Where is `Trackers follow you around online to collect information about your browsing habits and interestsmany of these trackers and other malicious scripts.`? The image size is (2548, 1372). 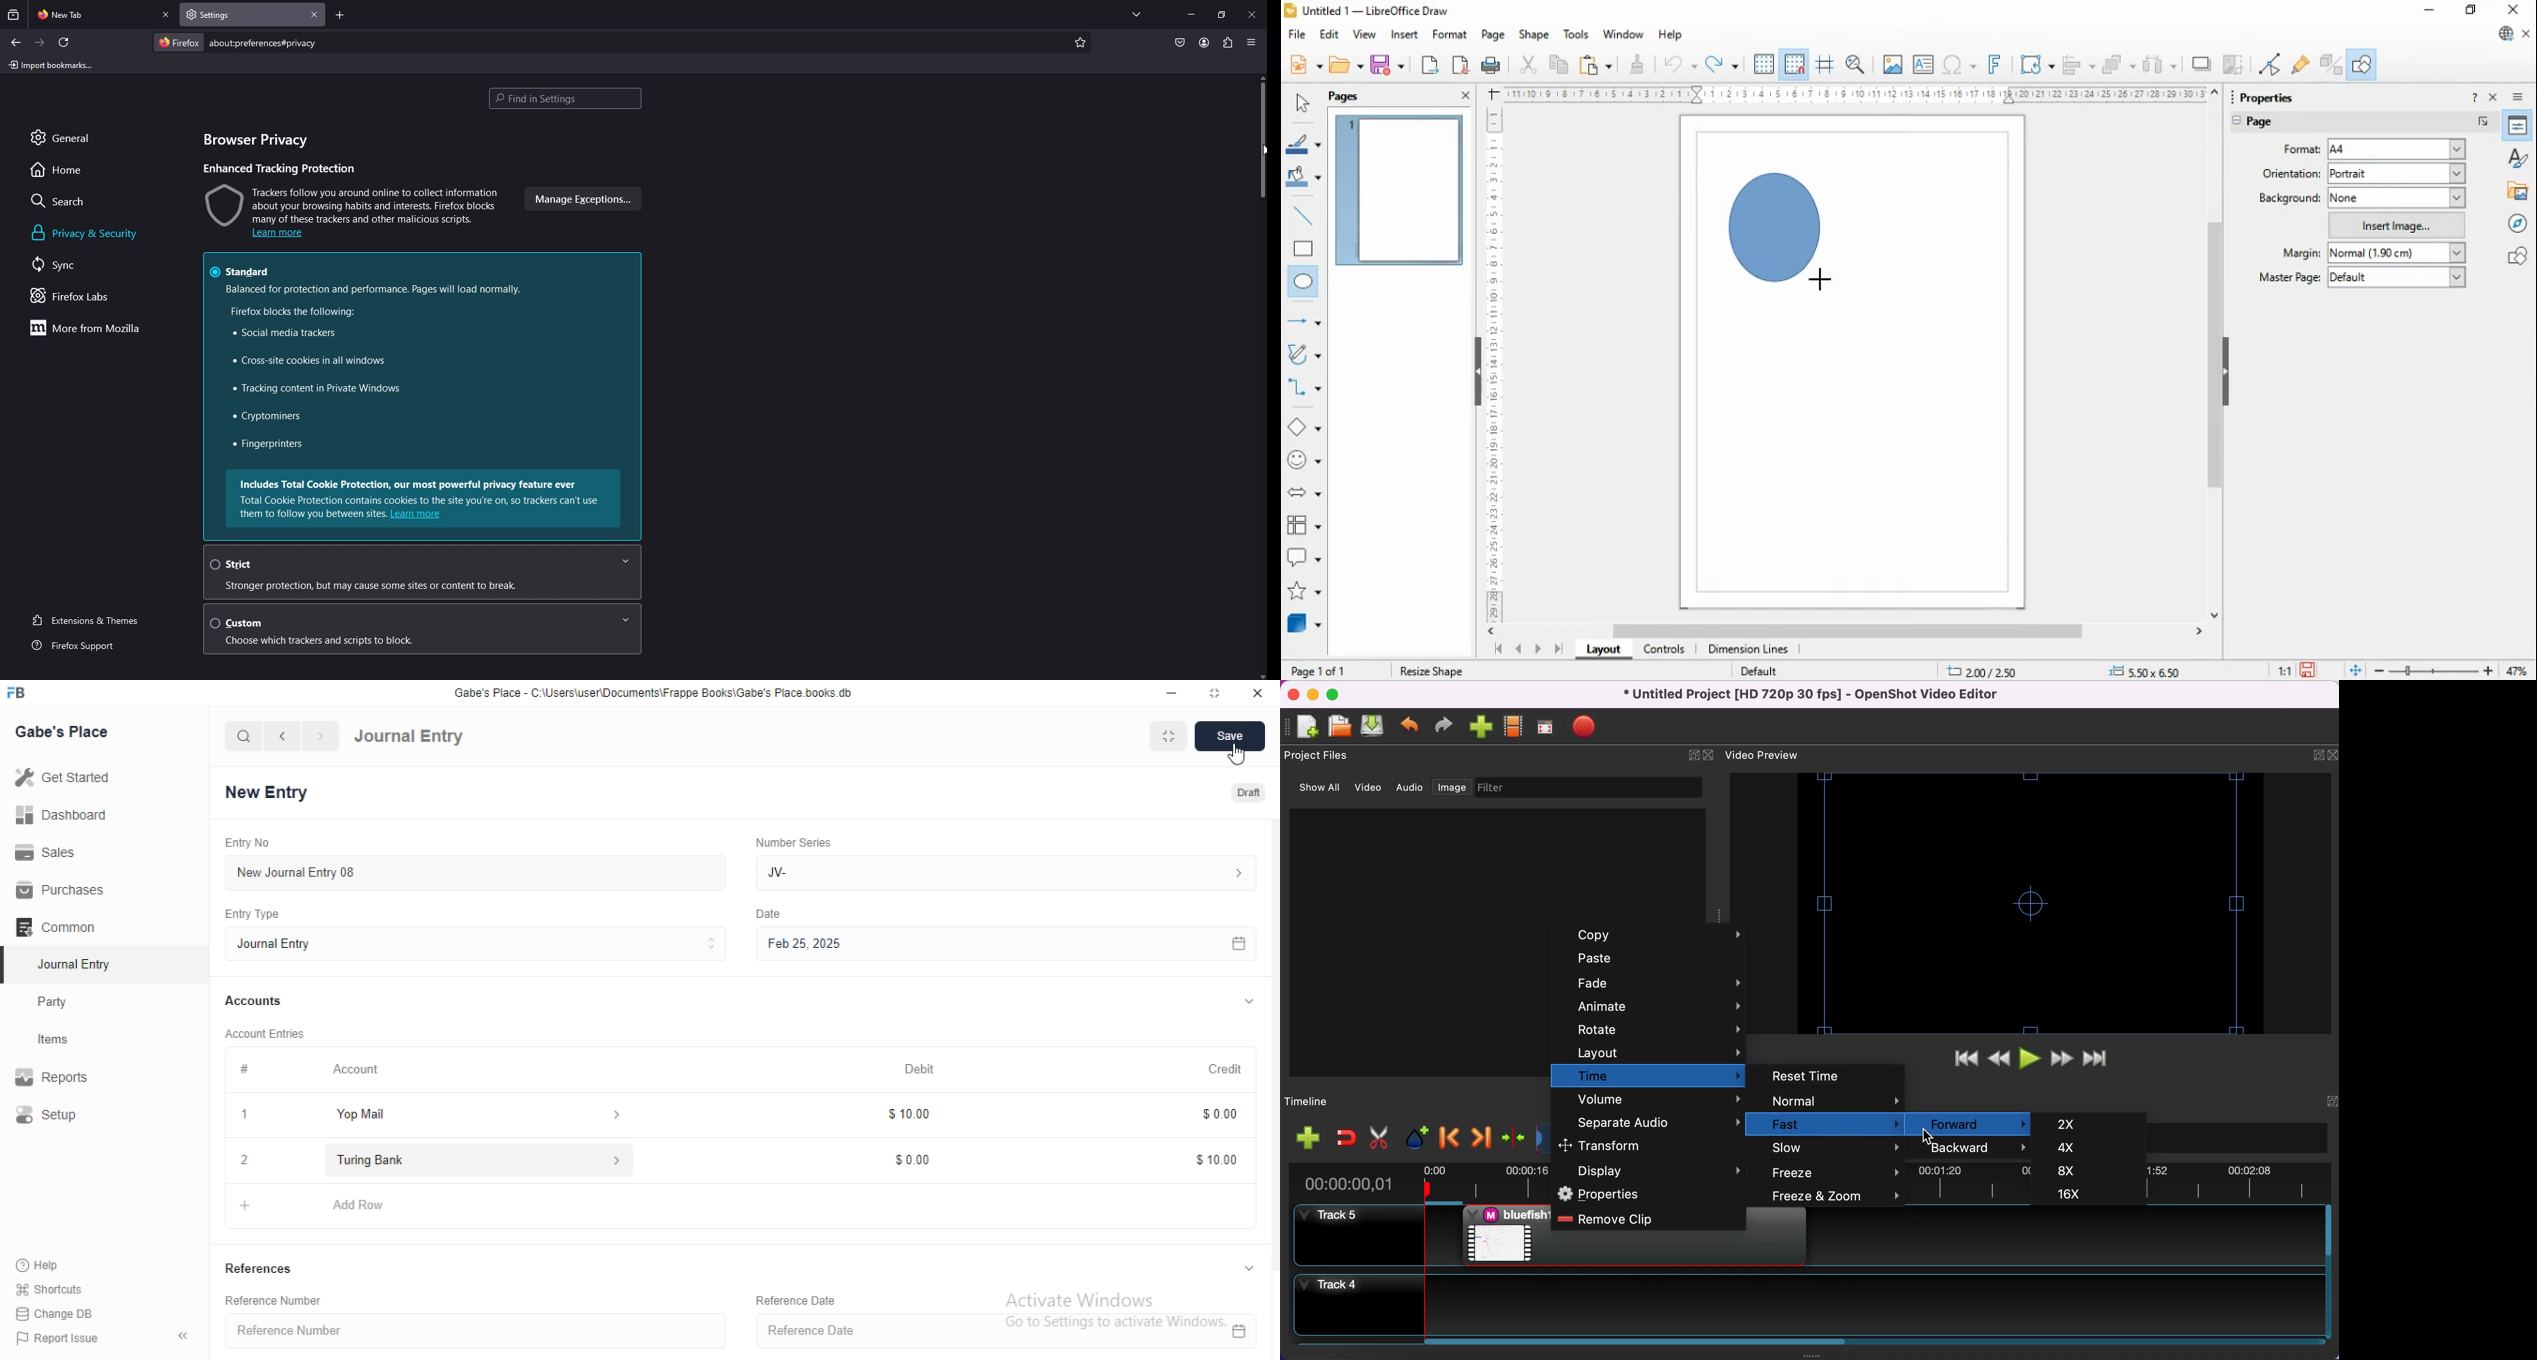 Trackers follow you around online to collect information about your browsing habits and interestsmany of these trackers and other malicious scripts. is located at coordinates (376, 204).